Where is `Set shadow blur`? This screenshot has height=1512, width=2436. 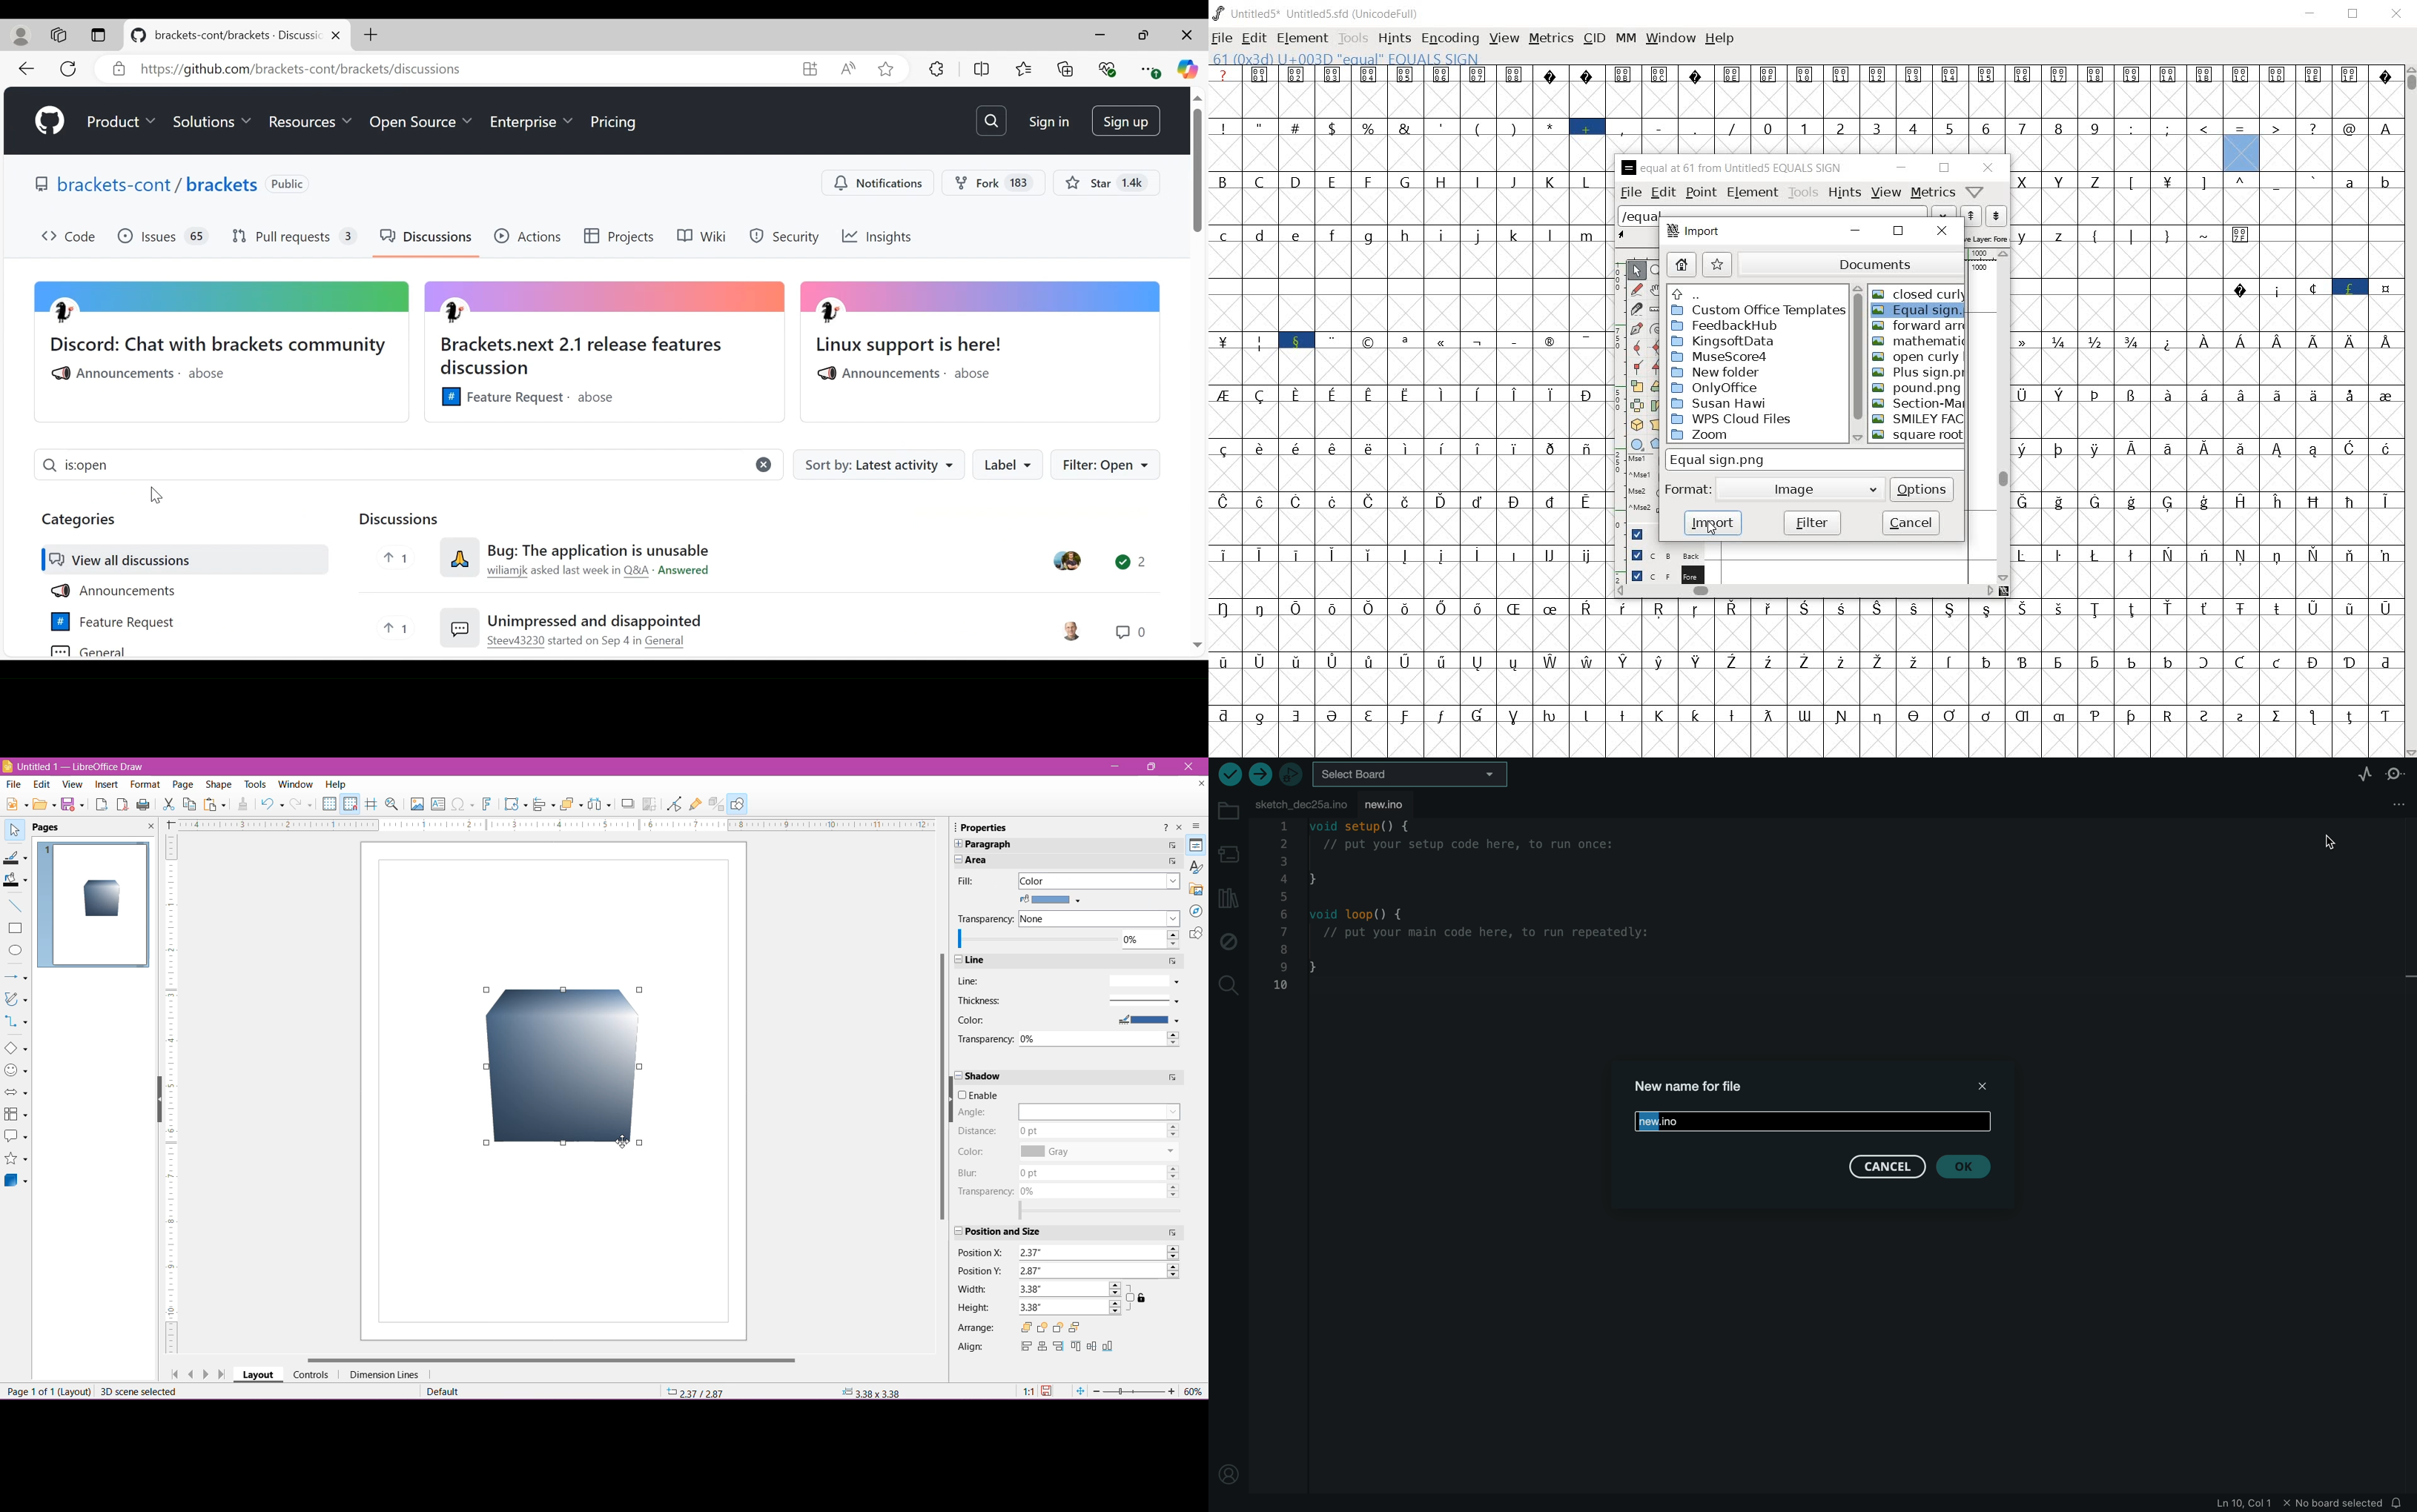 Set shadow blur is located at coordinates (1097, 1171).